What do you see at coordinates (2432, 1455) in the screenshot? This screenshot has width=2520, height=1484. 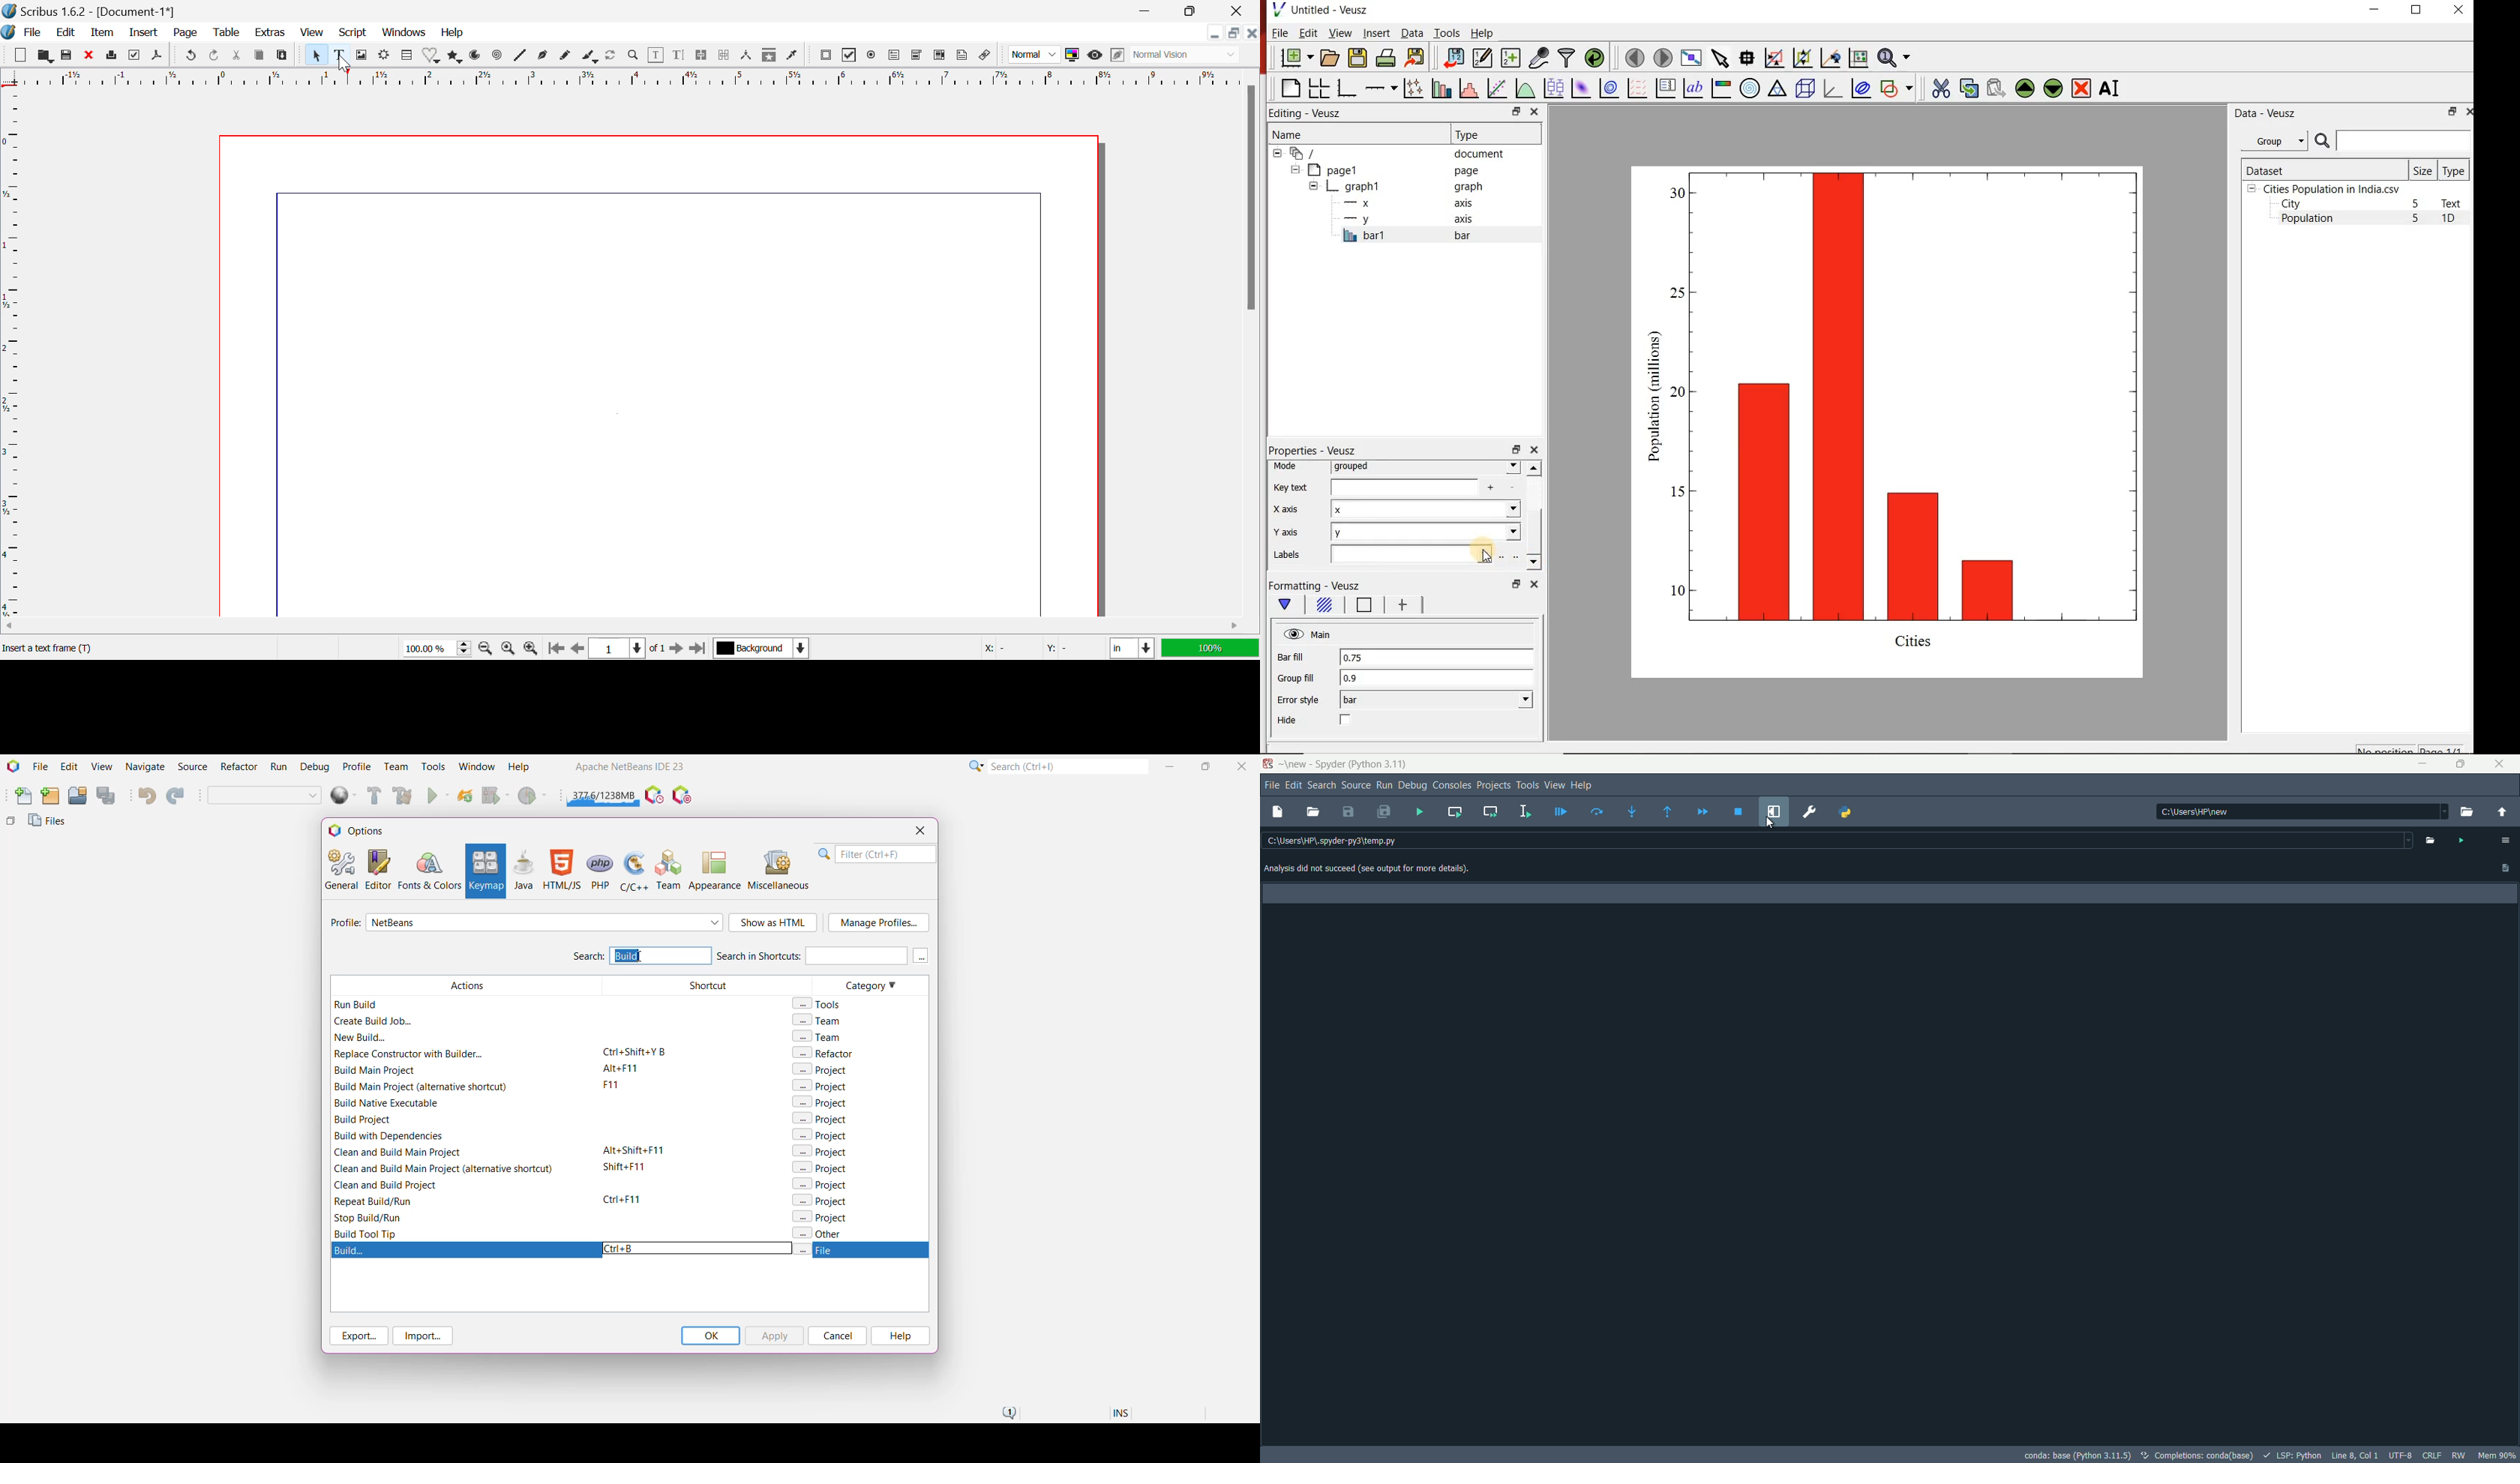 I see `file eol status` at bounding box center [2432, 1455].